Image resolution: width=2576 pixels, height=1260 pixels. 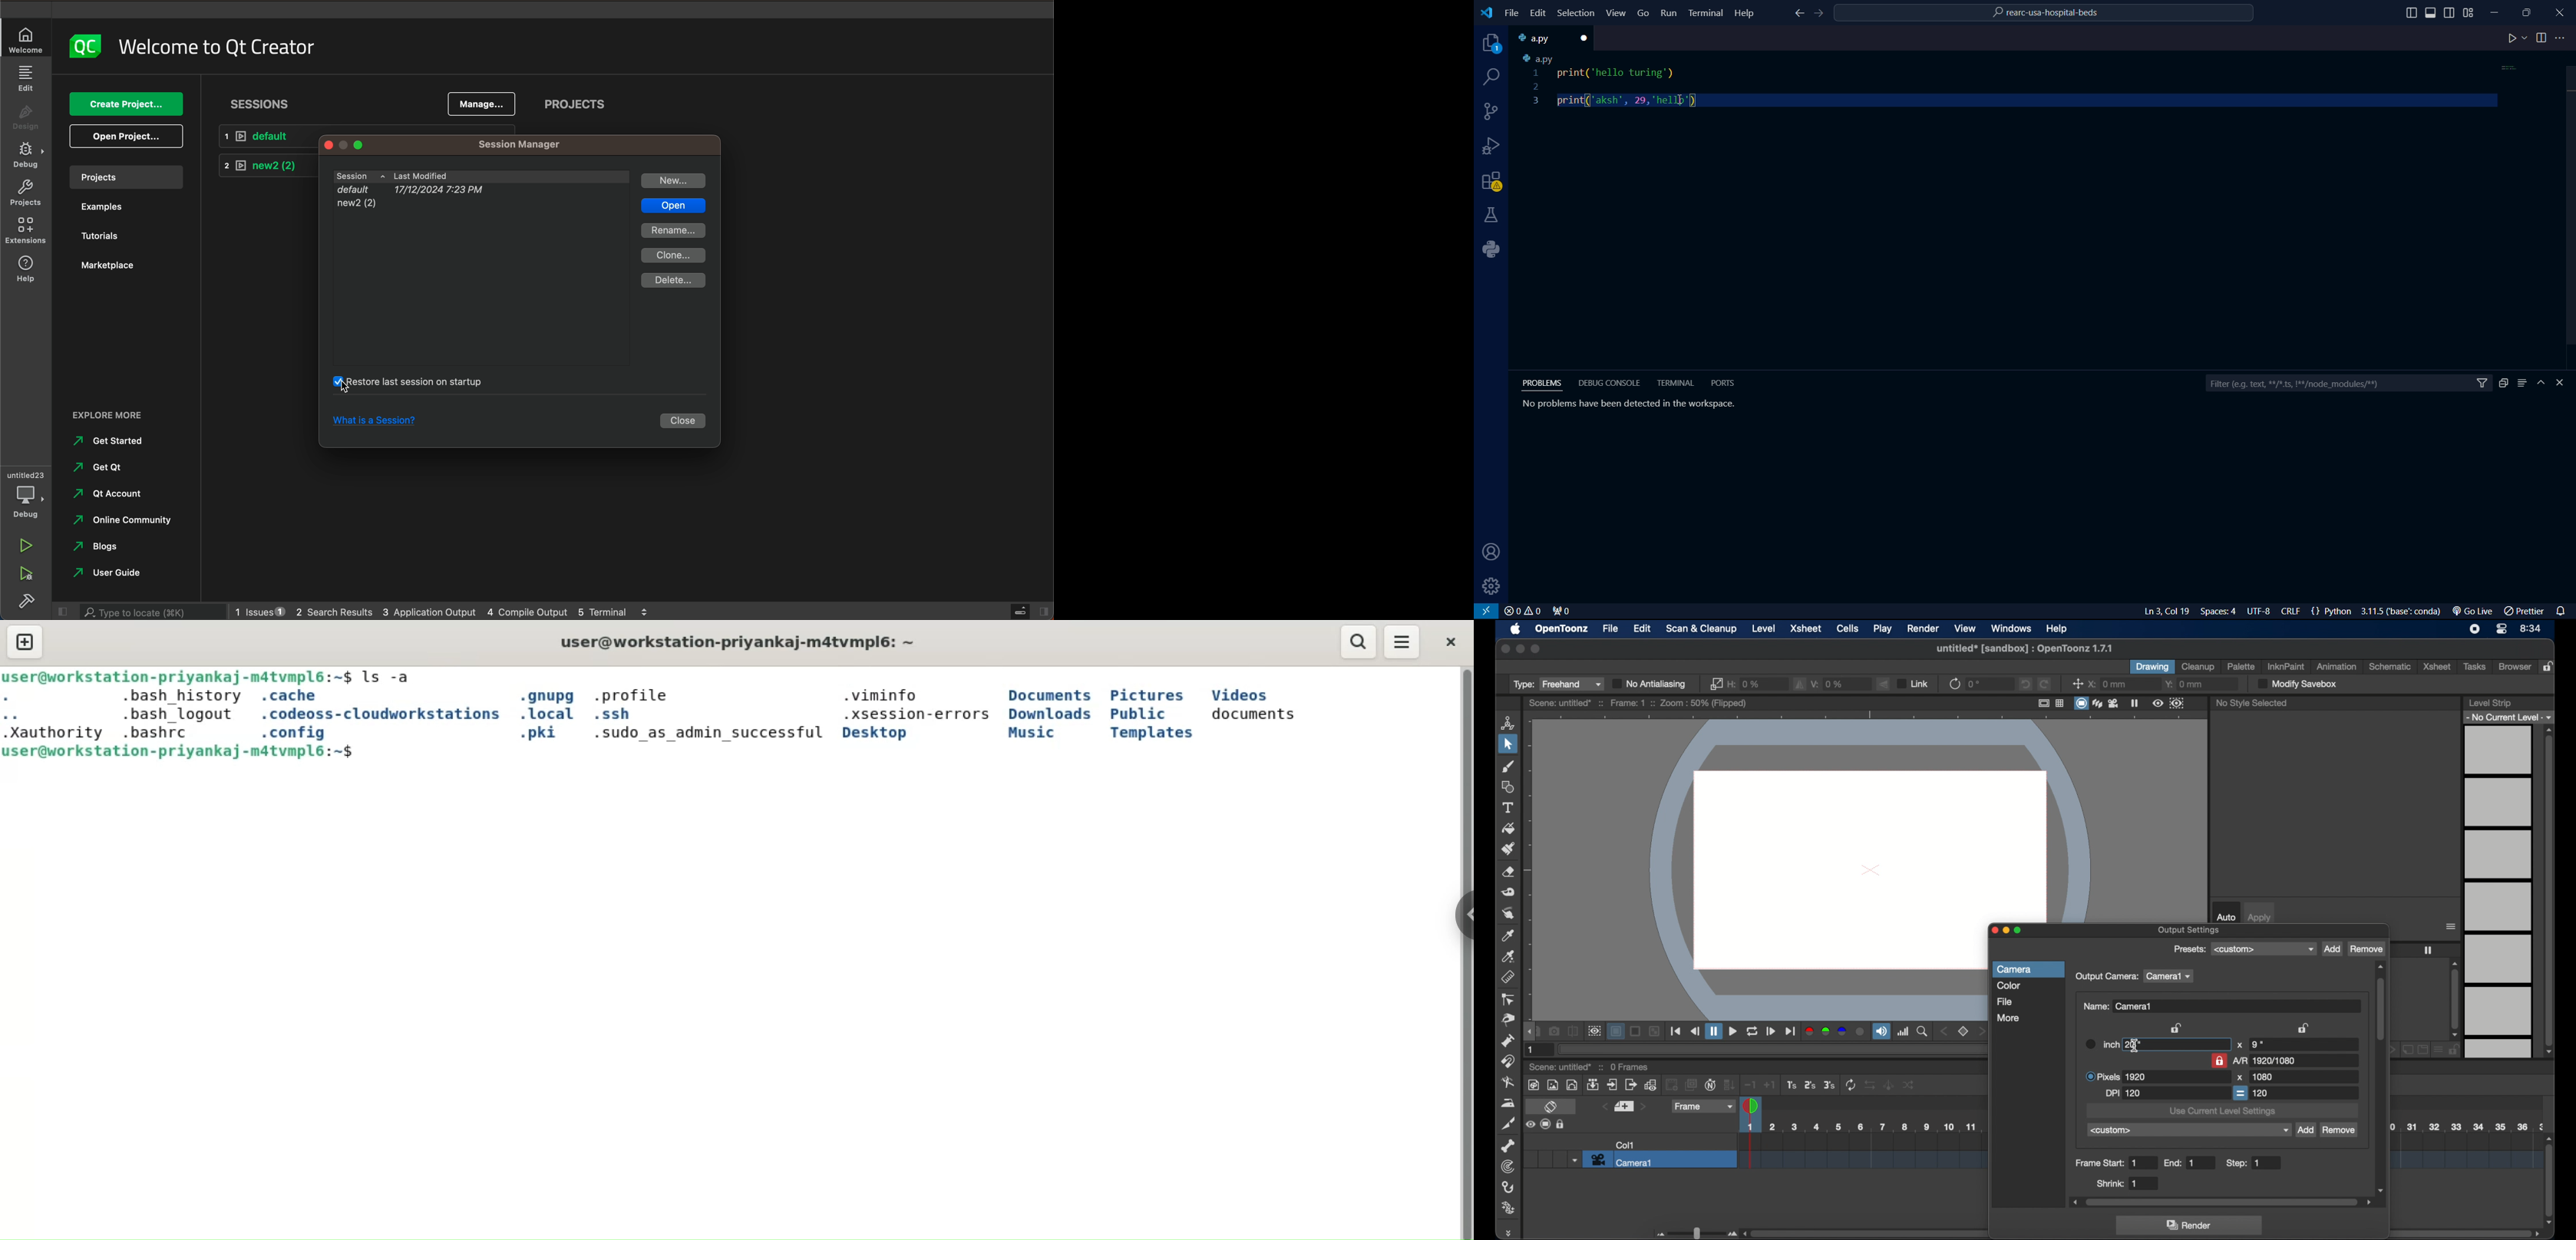 I want to click on welcome, so click(x=218, y=46).